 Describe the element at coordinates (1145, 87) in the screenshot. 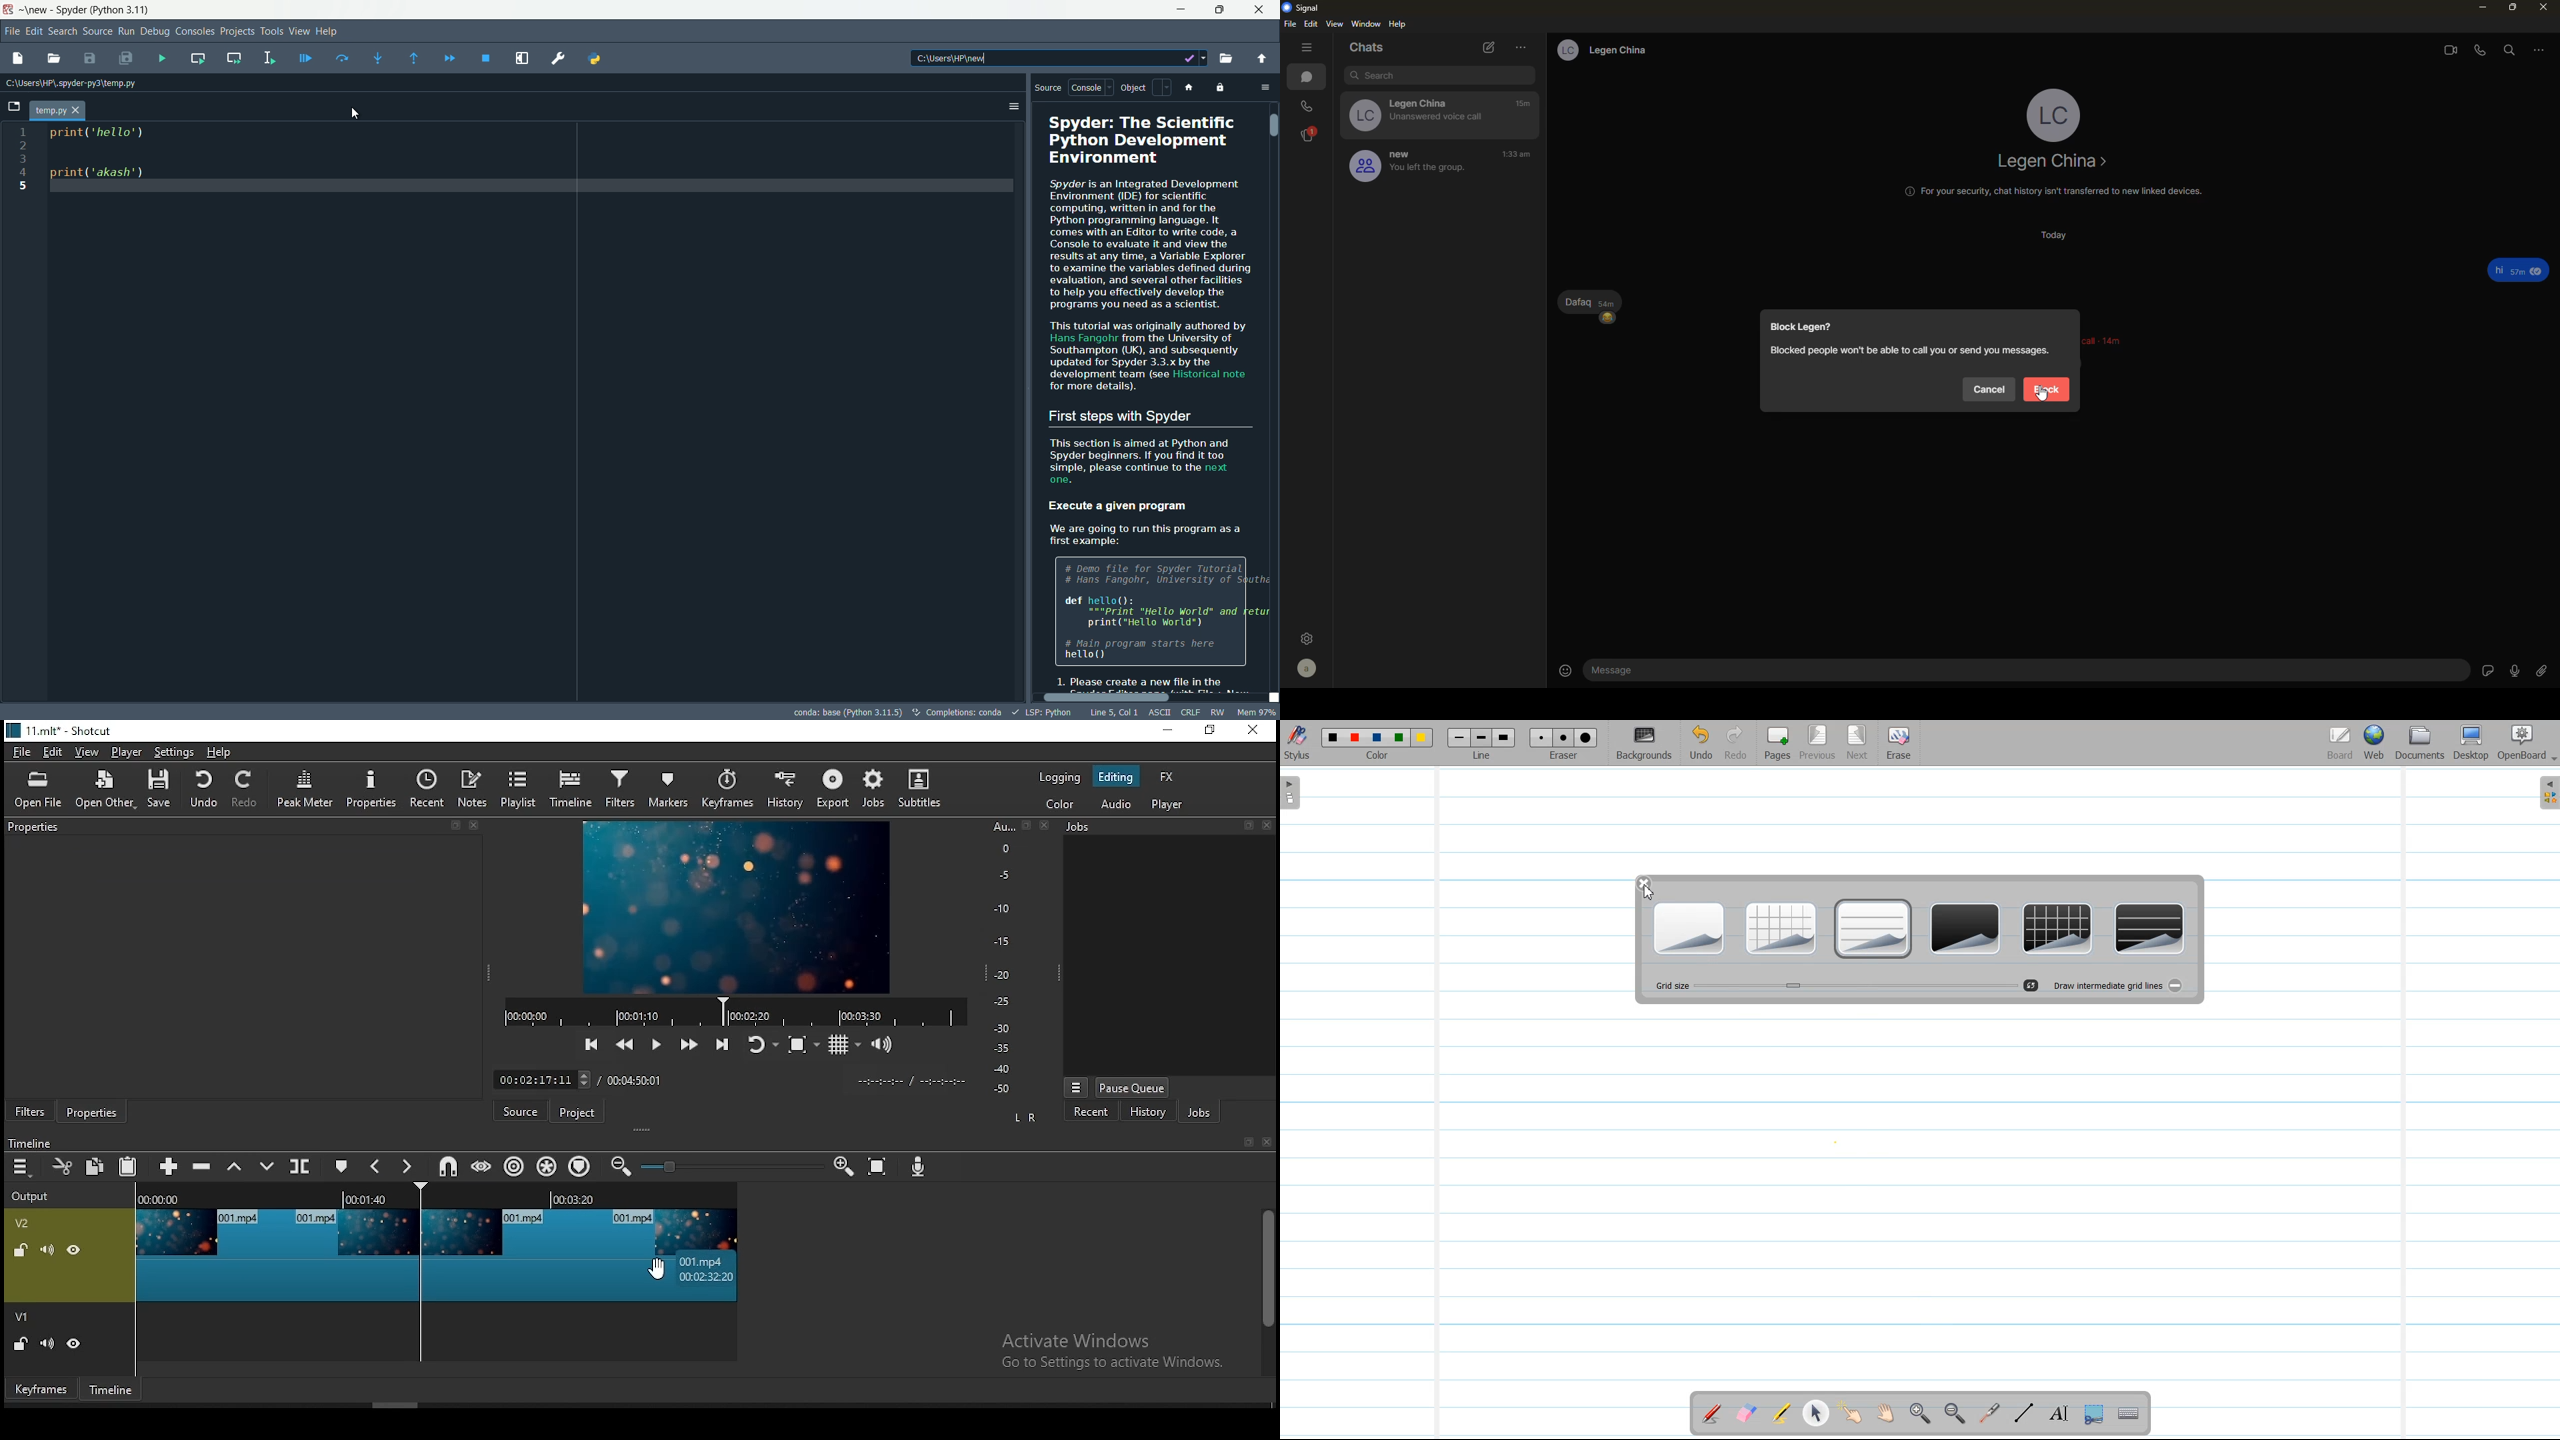

I see `object` at that location.